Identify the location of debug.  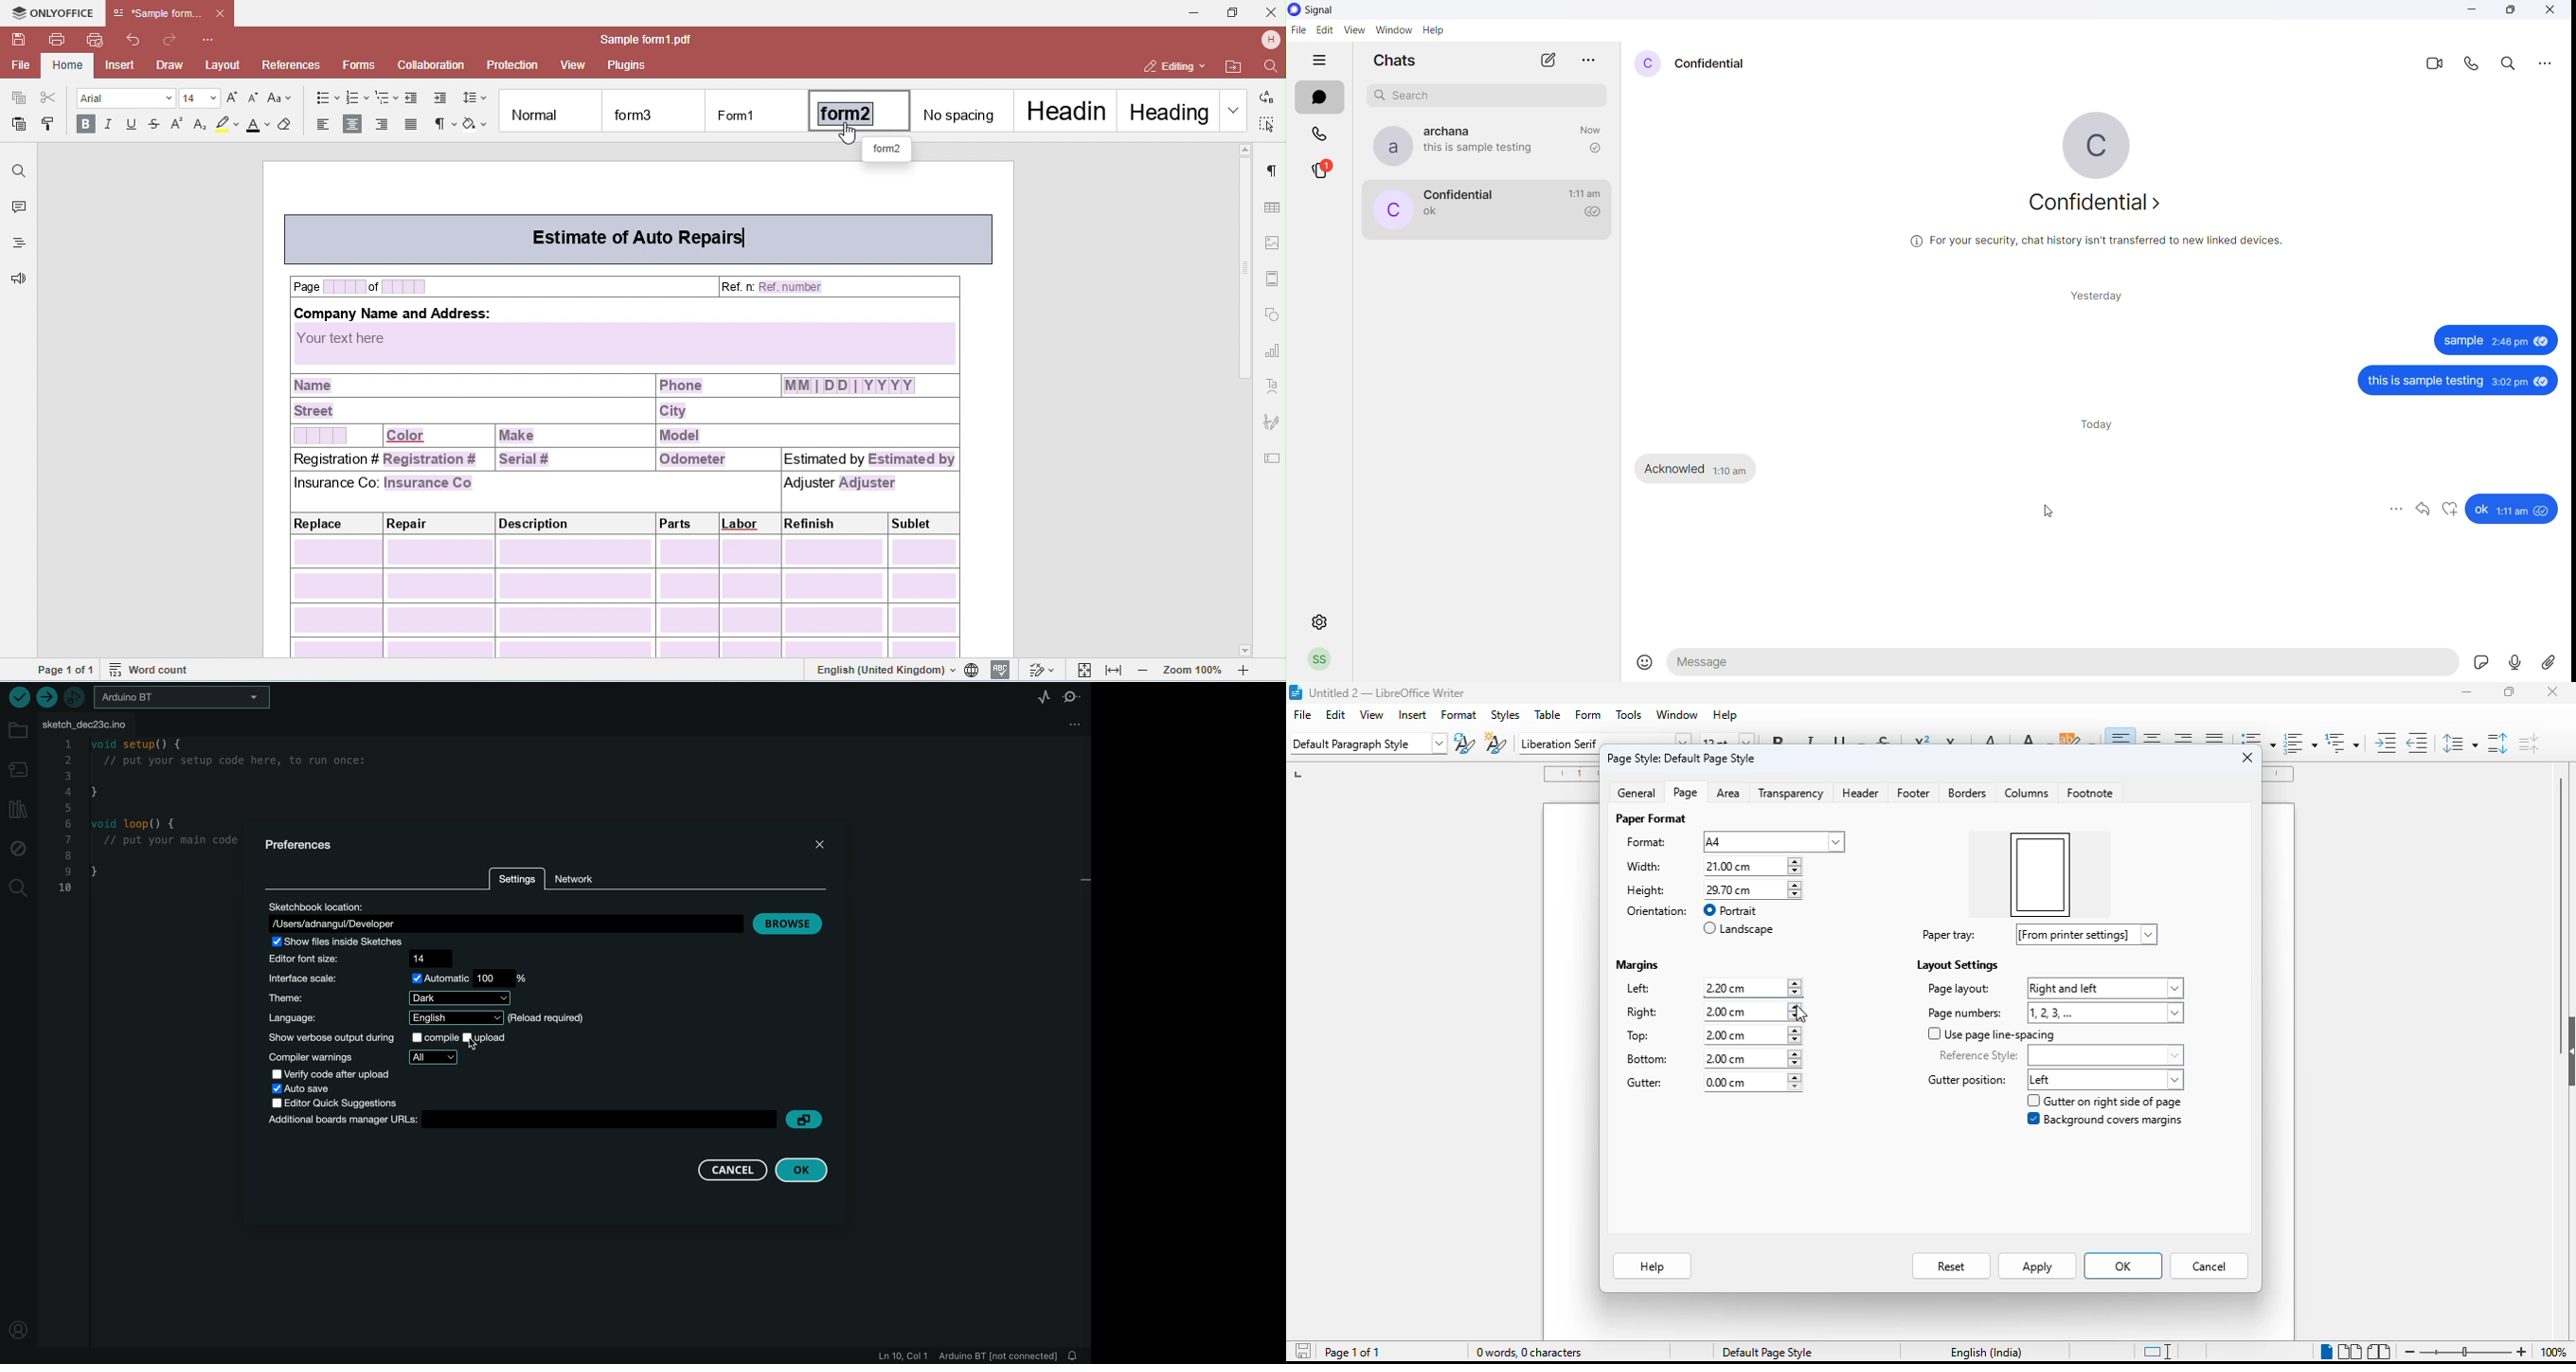
(20, 847).